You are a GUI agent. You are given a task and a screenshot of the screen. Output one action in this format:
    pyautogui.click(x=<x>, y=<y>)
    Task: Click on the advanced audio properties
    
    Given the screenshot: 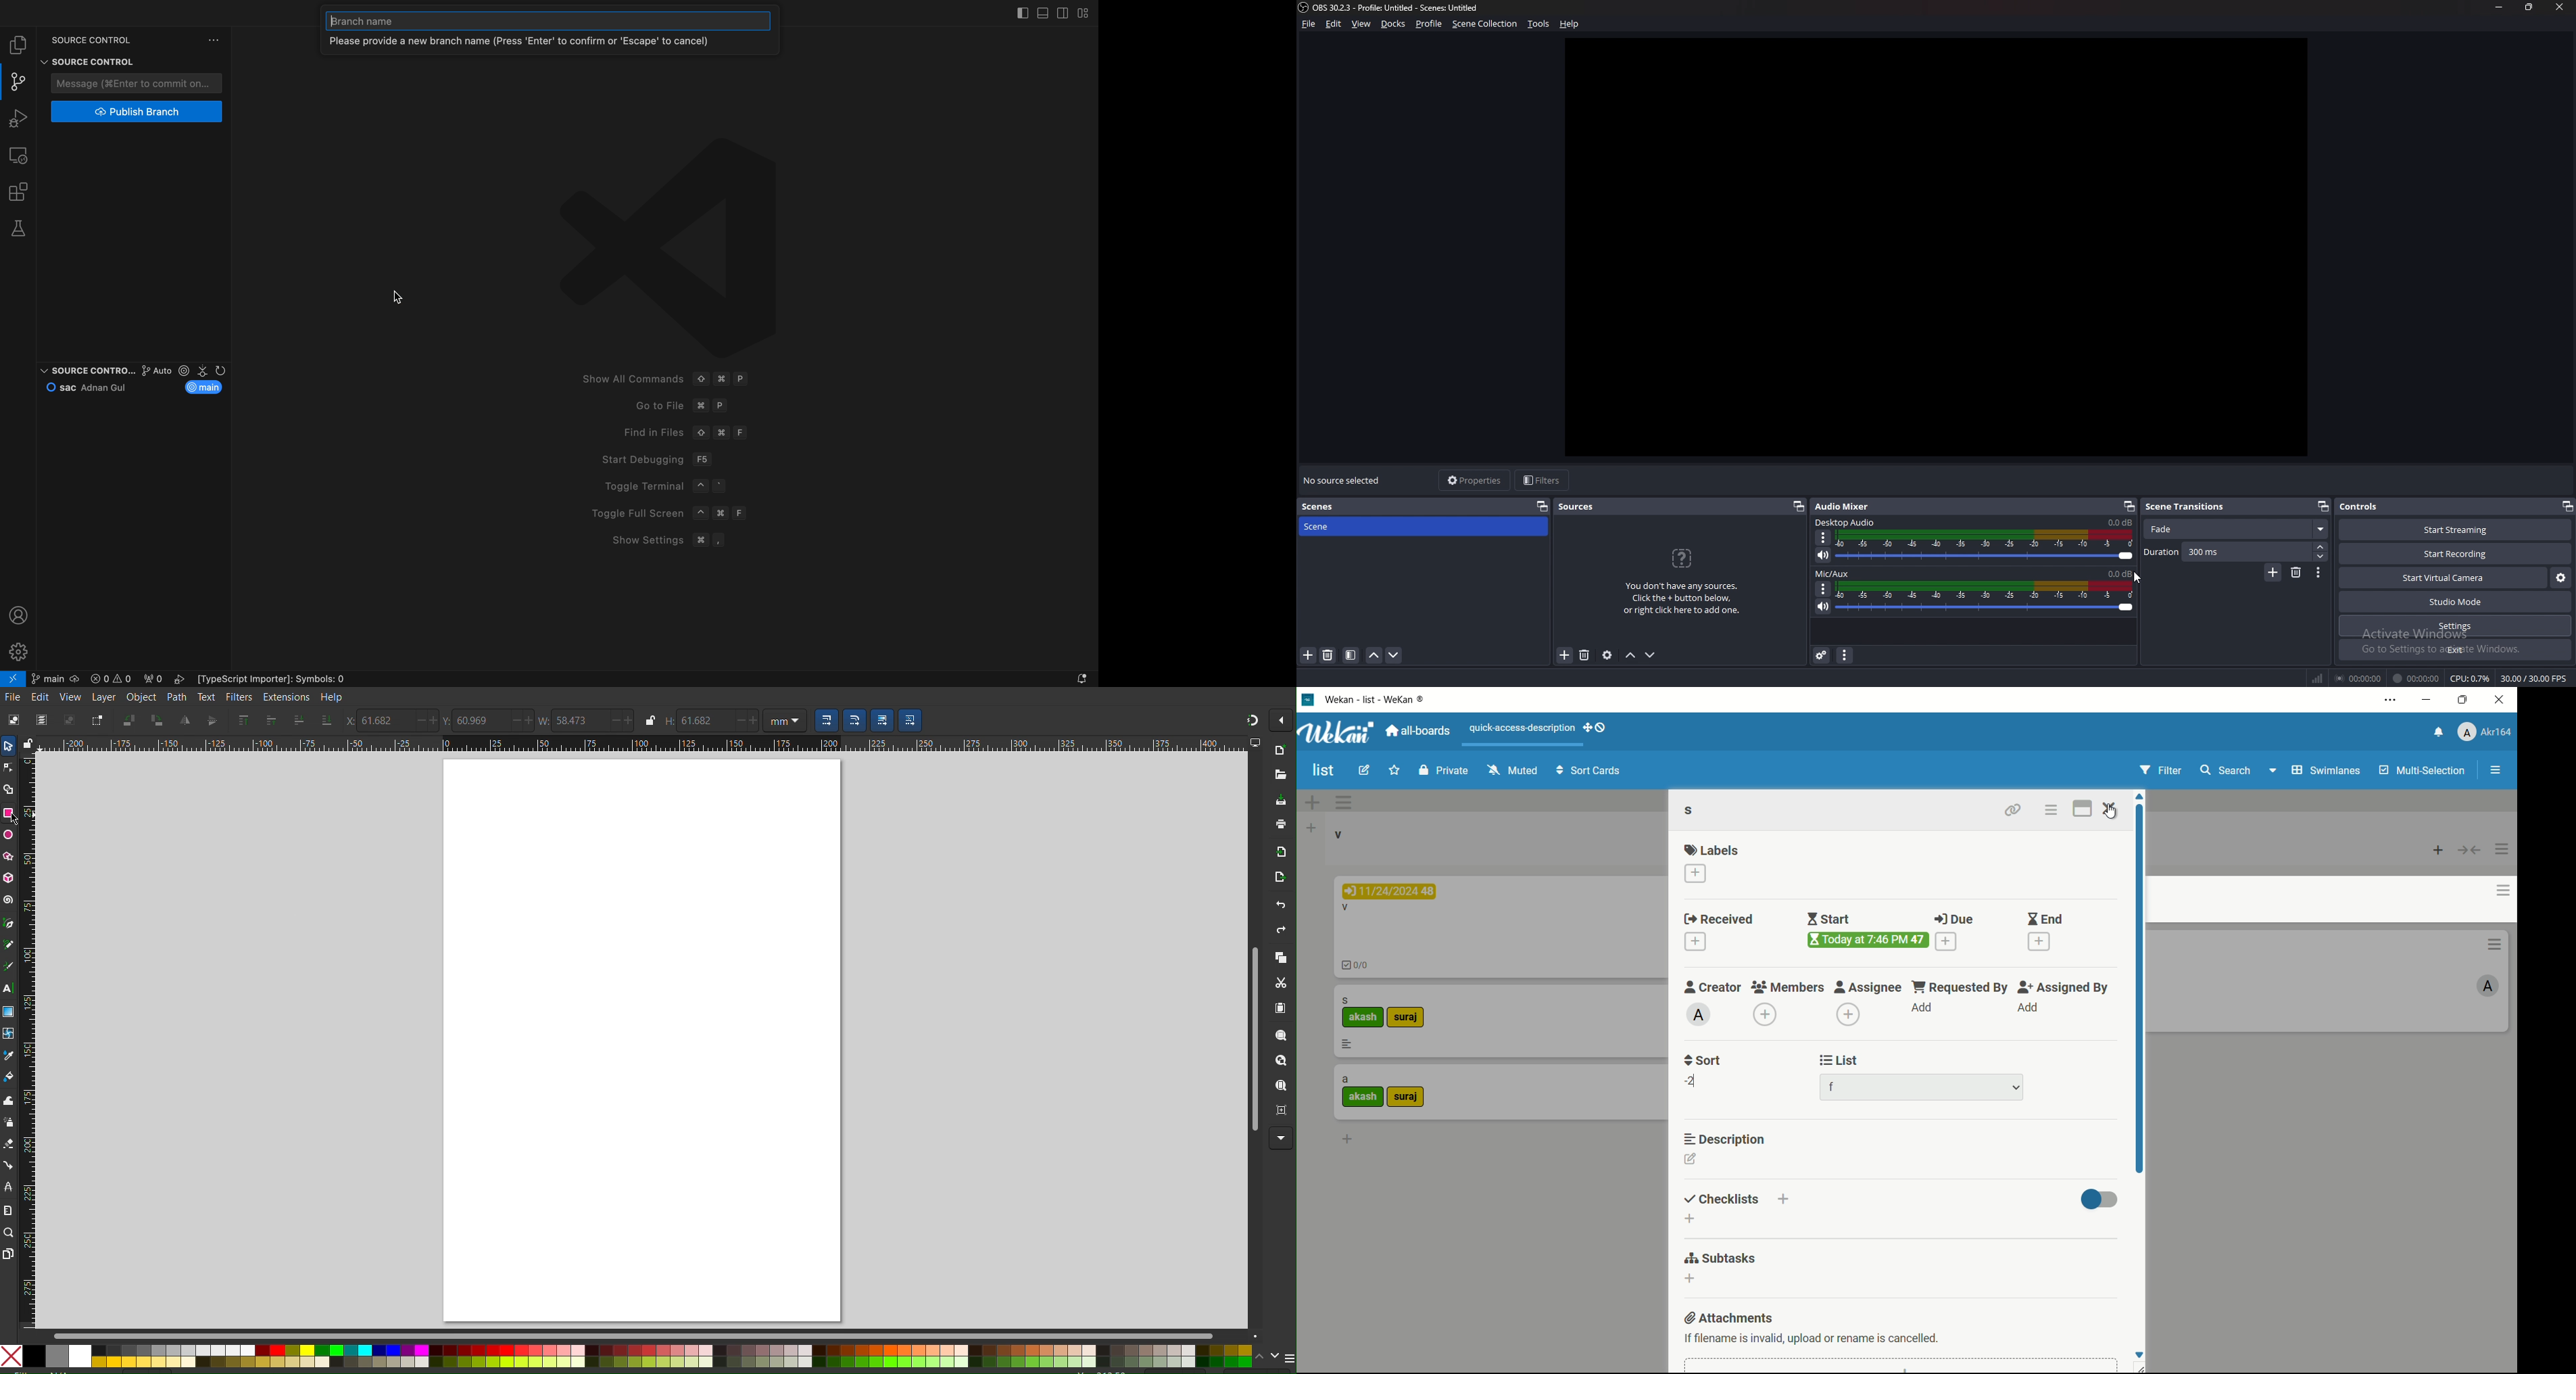 What is the action you would take?
    pyautogui.click(x=1823, y=655)
    